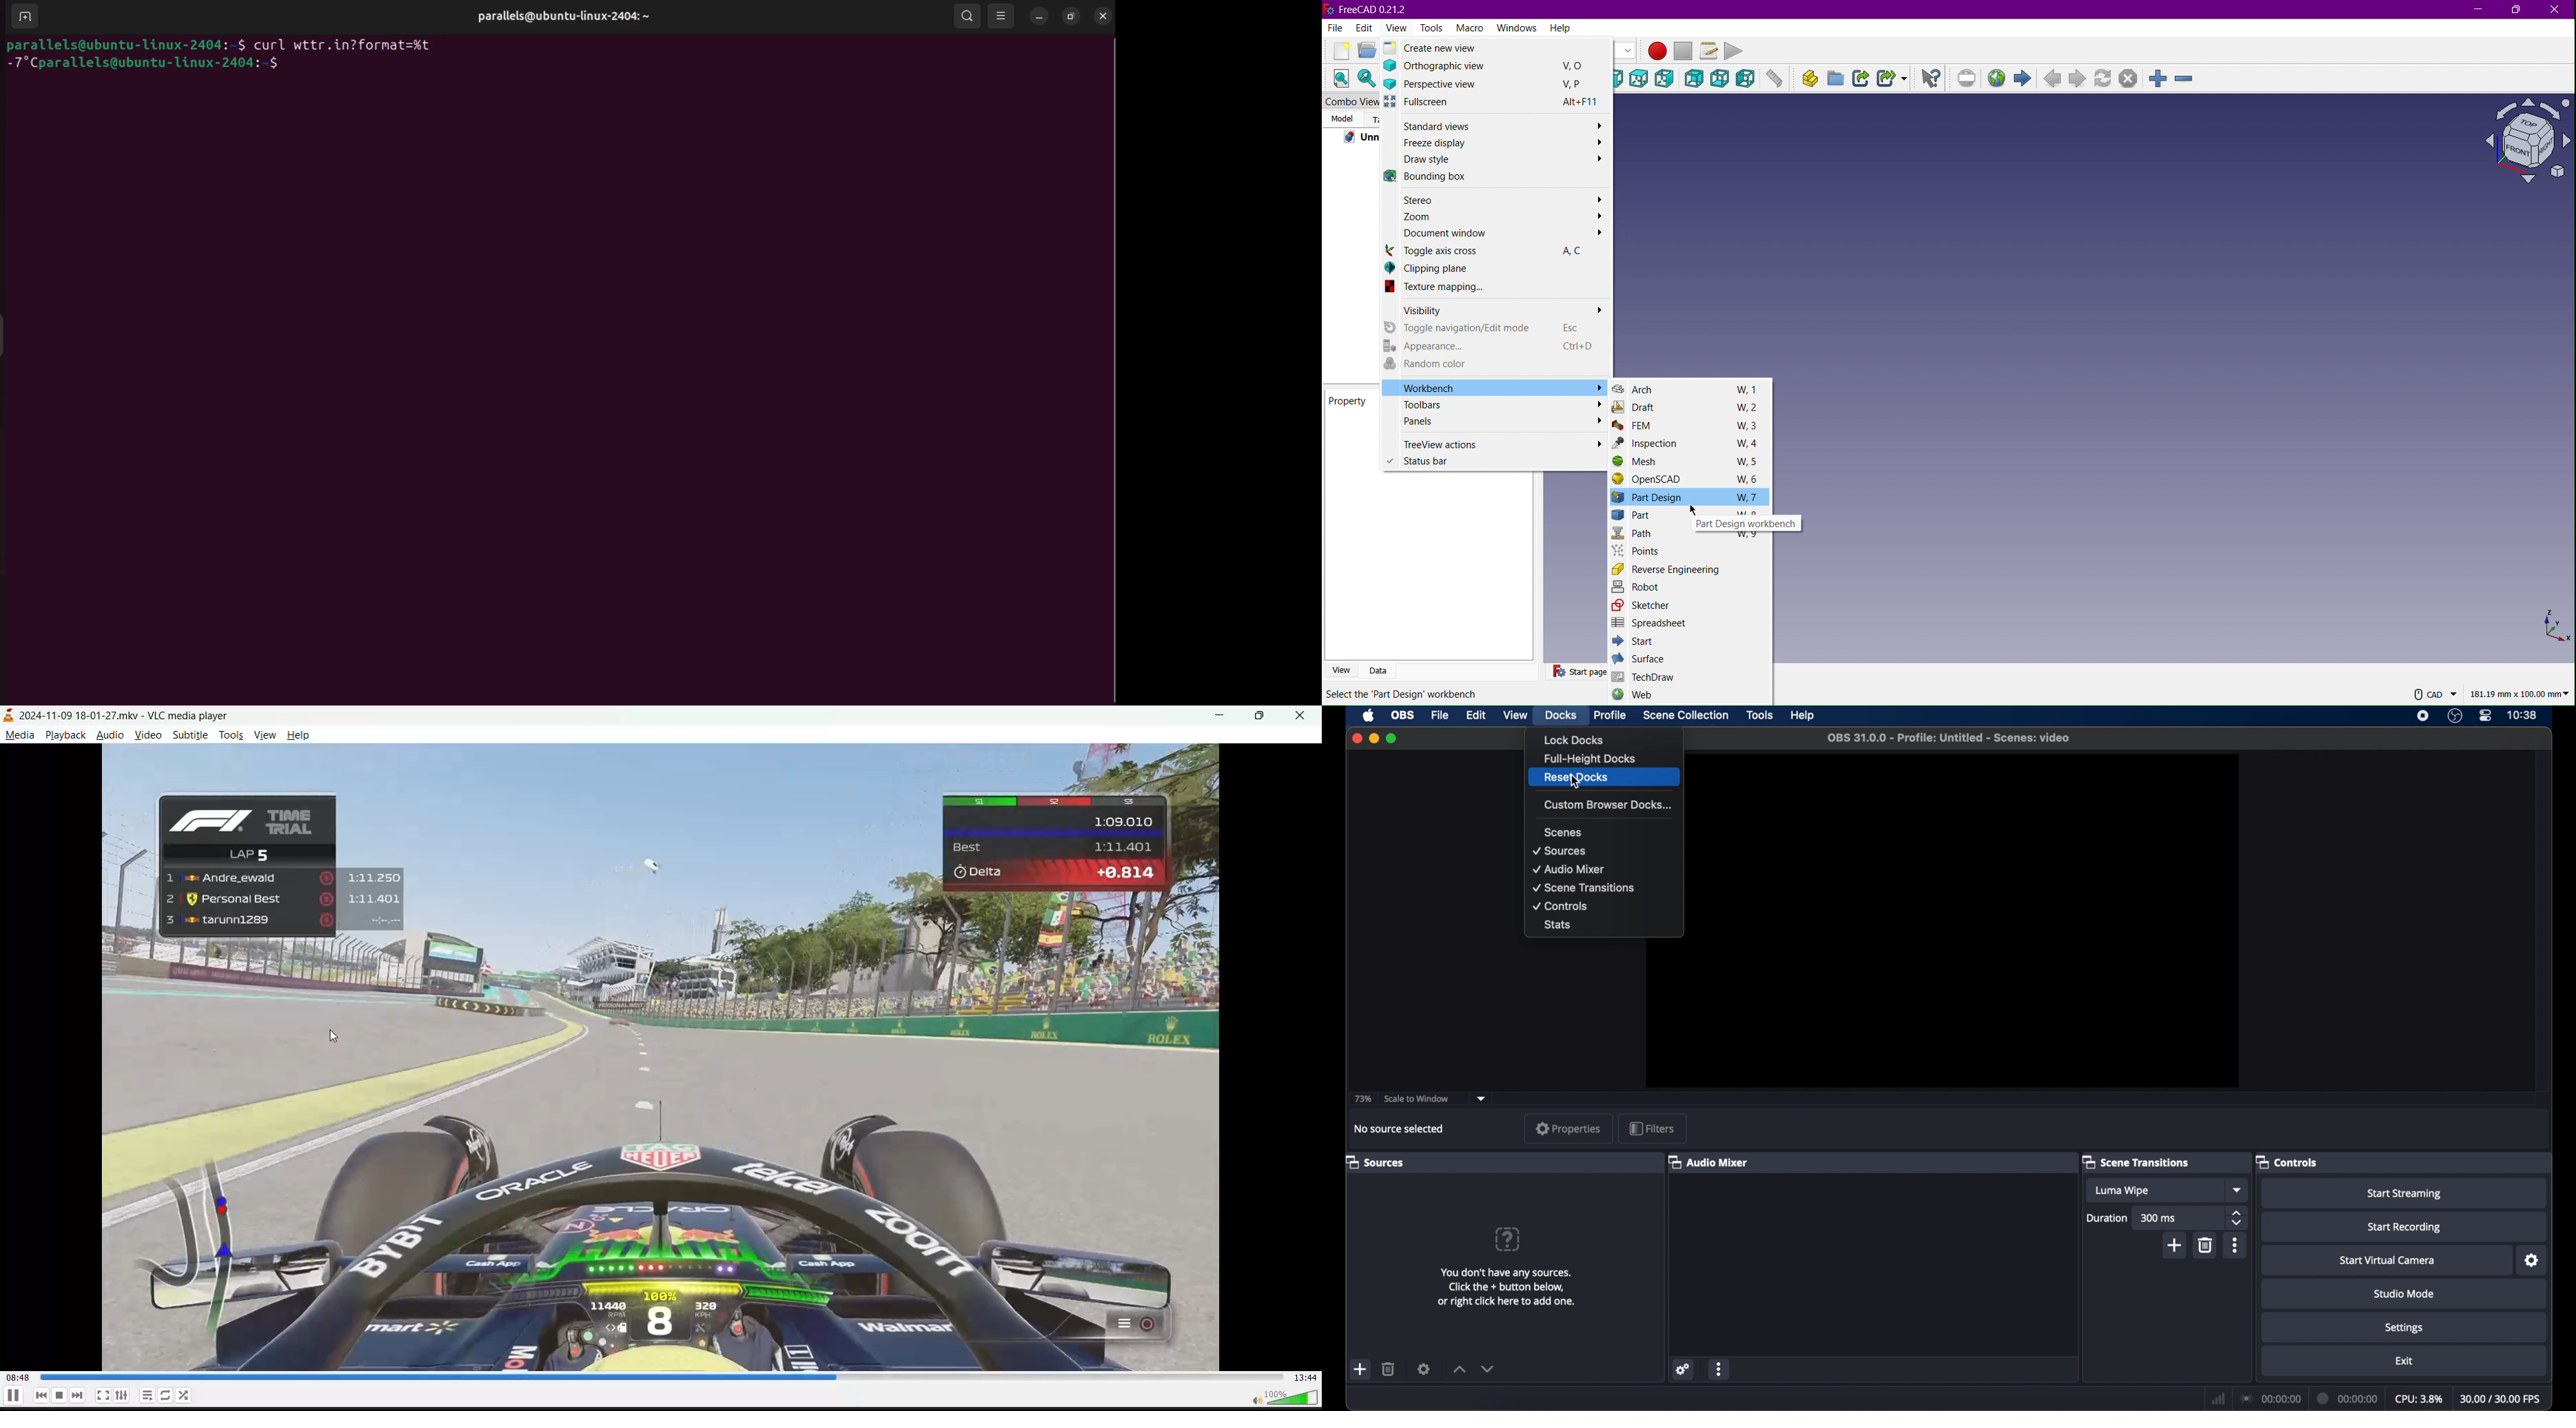 The height and width of the screenshot is (1428, 2576). What do you see at coordinates (1496, 365) in the screenshot?
I see `Random color` at bounding box center [1496, 365].